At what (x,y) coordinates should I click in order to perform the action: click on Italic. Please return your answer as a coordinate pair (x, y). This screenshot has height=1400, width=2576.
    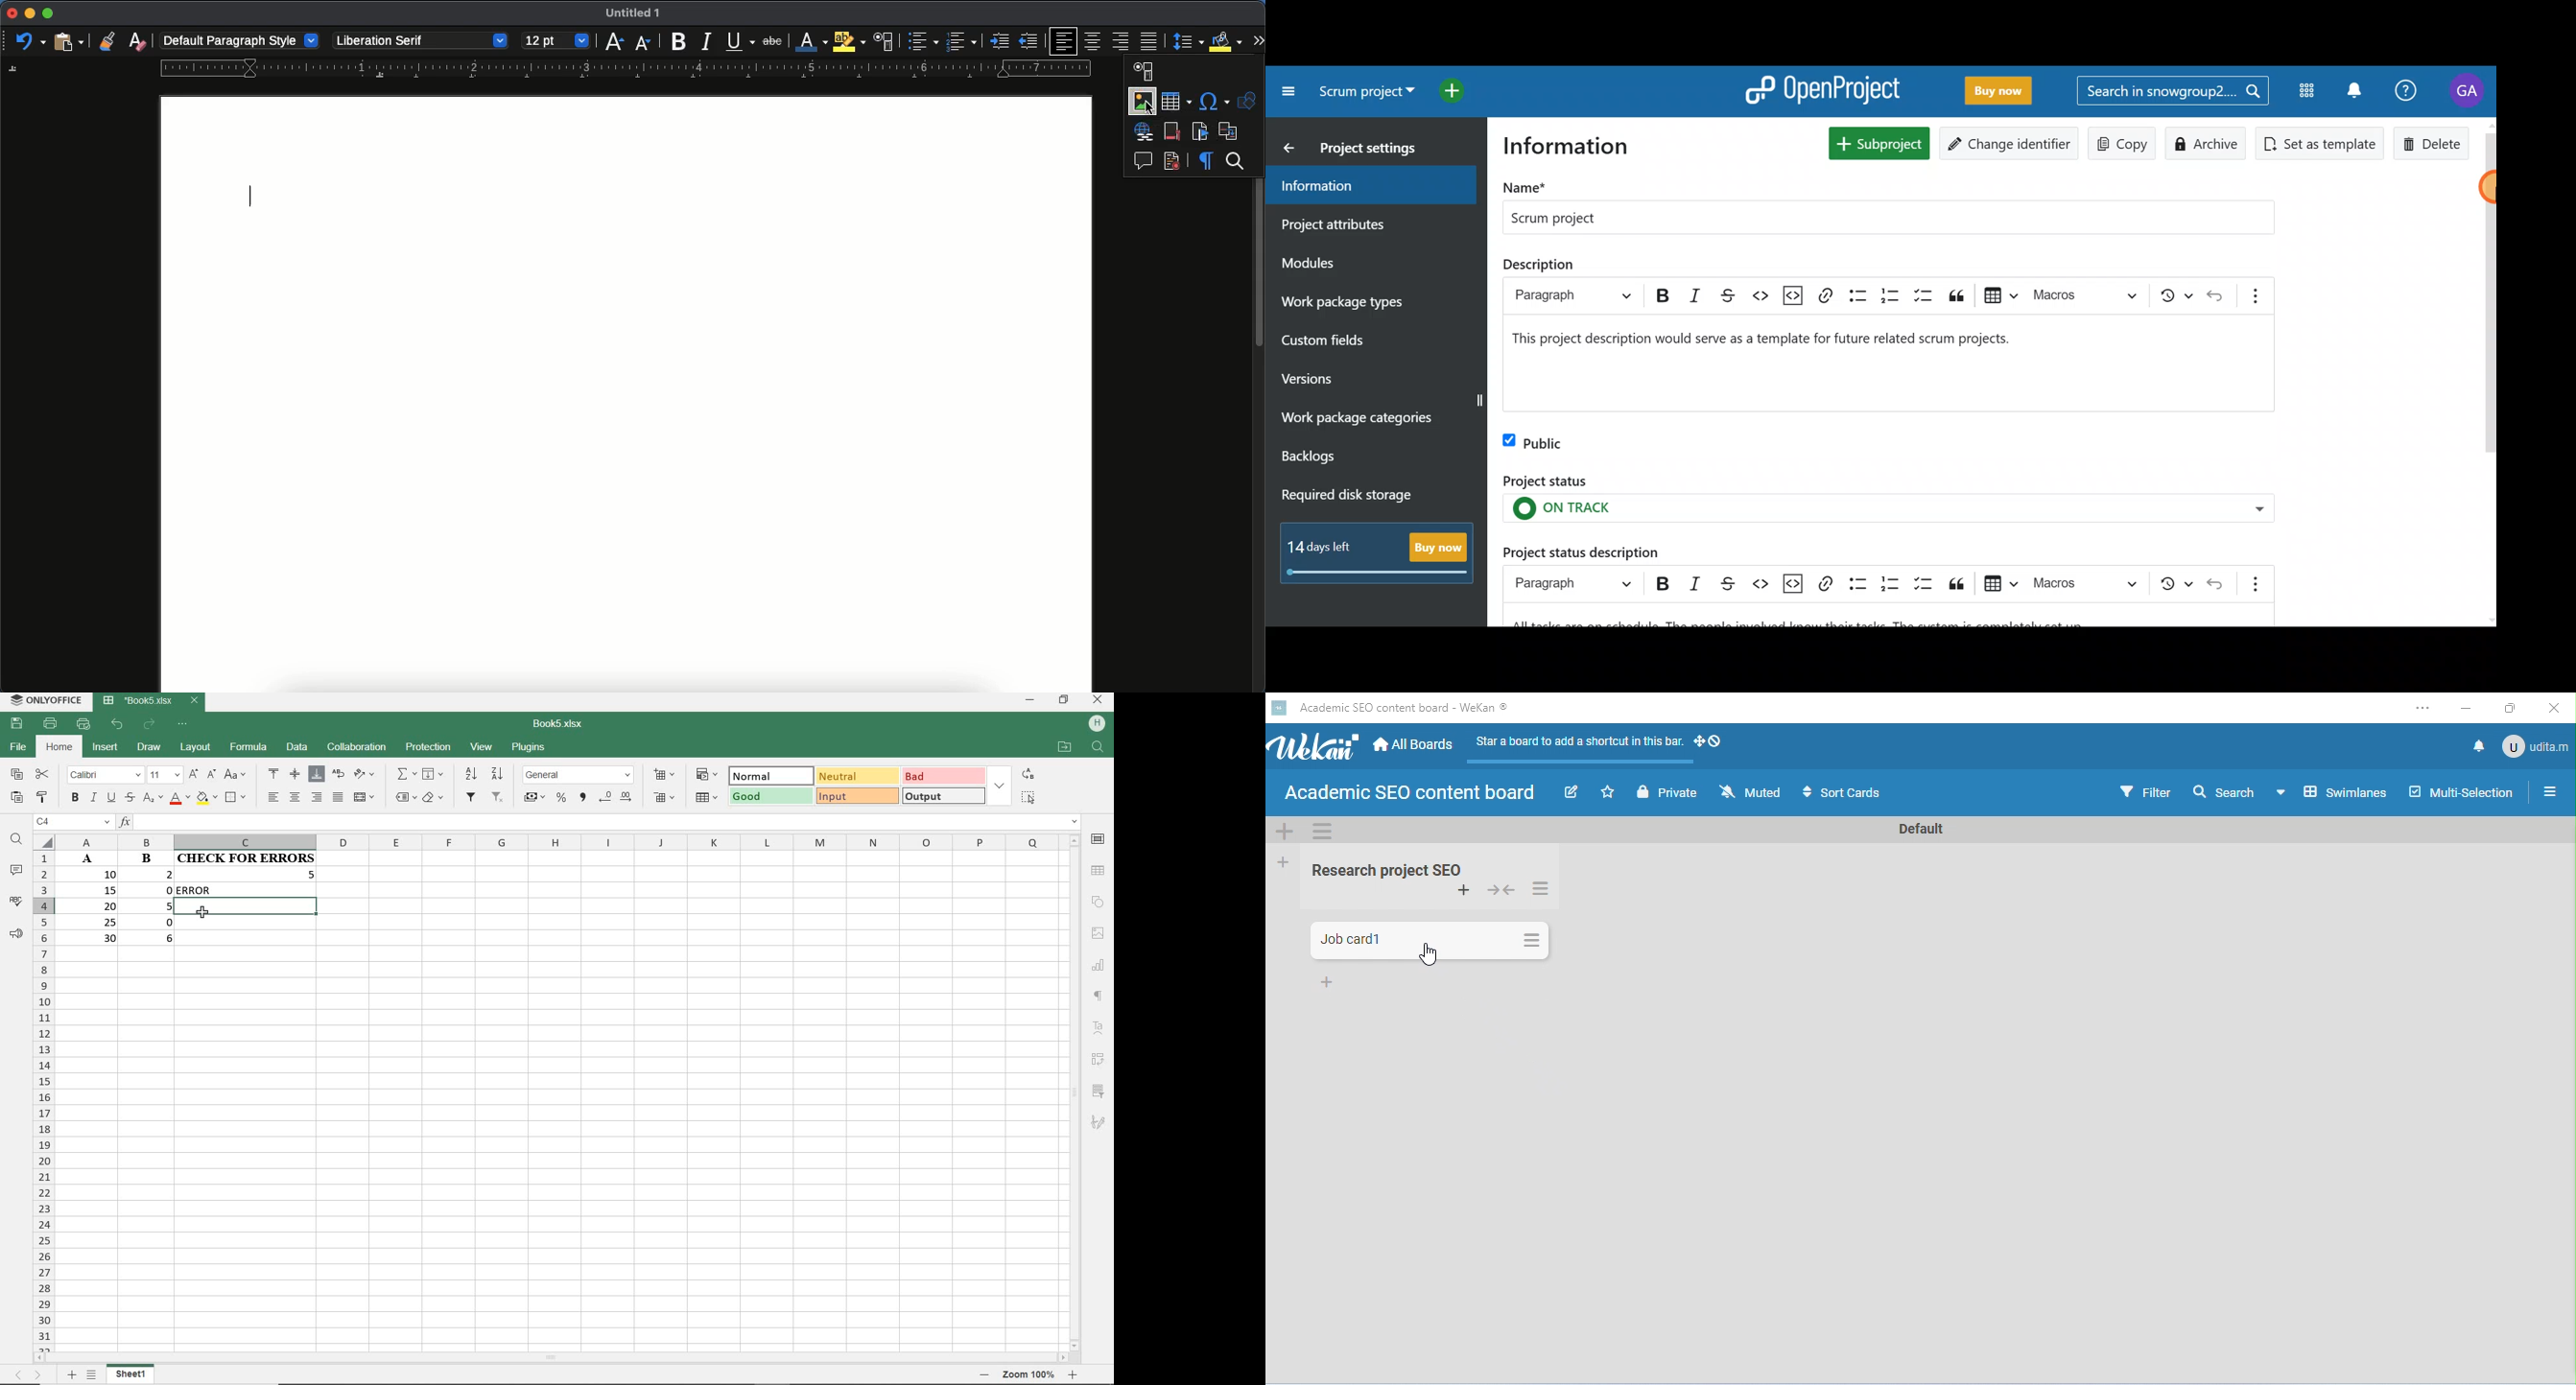
    Looking at the image, I should click on (1699, 583).